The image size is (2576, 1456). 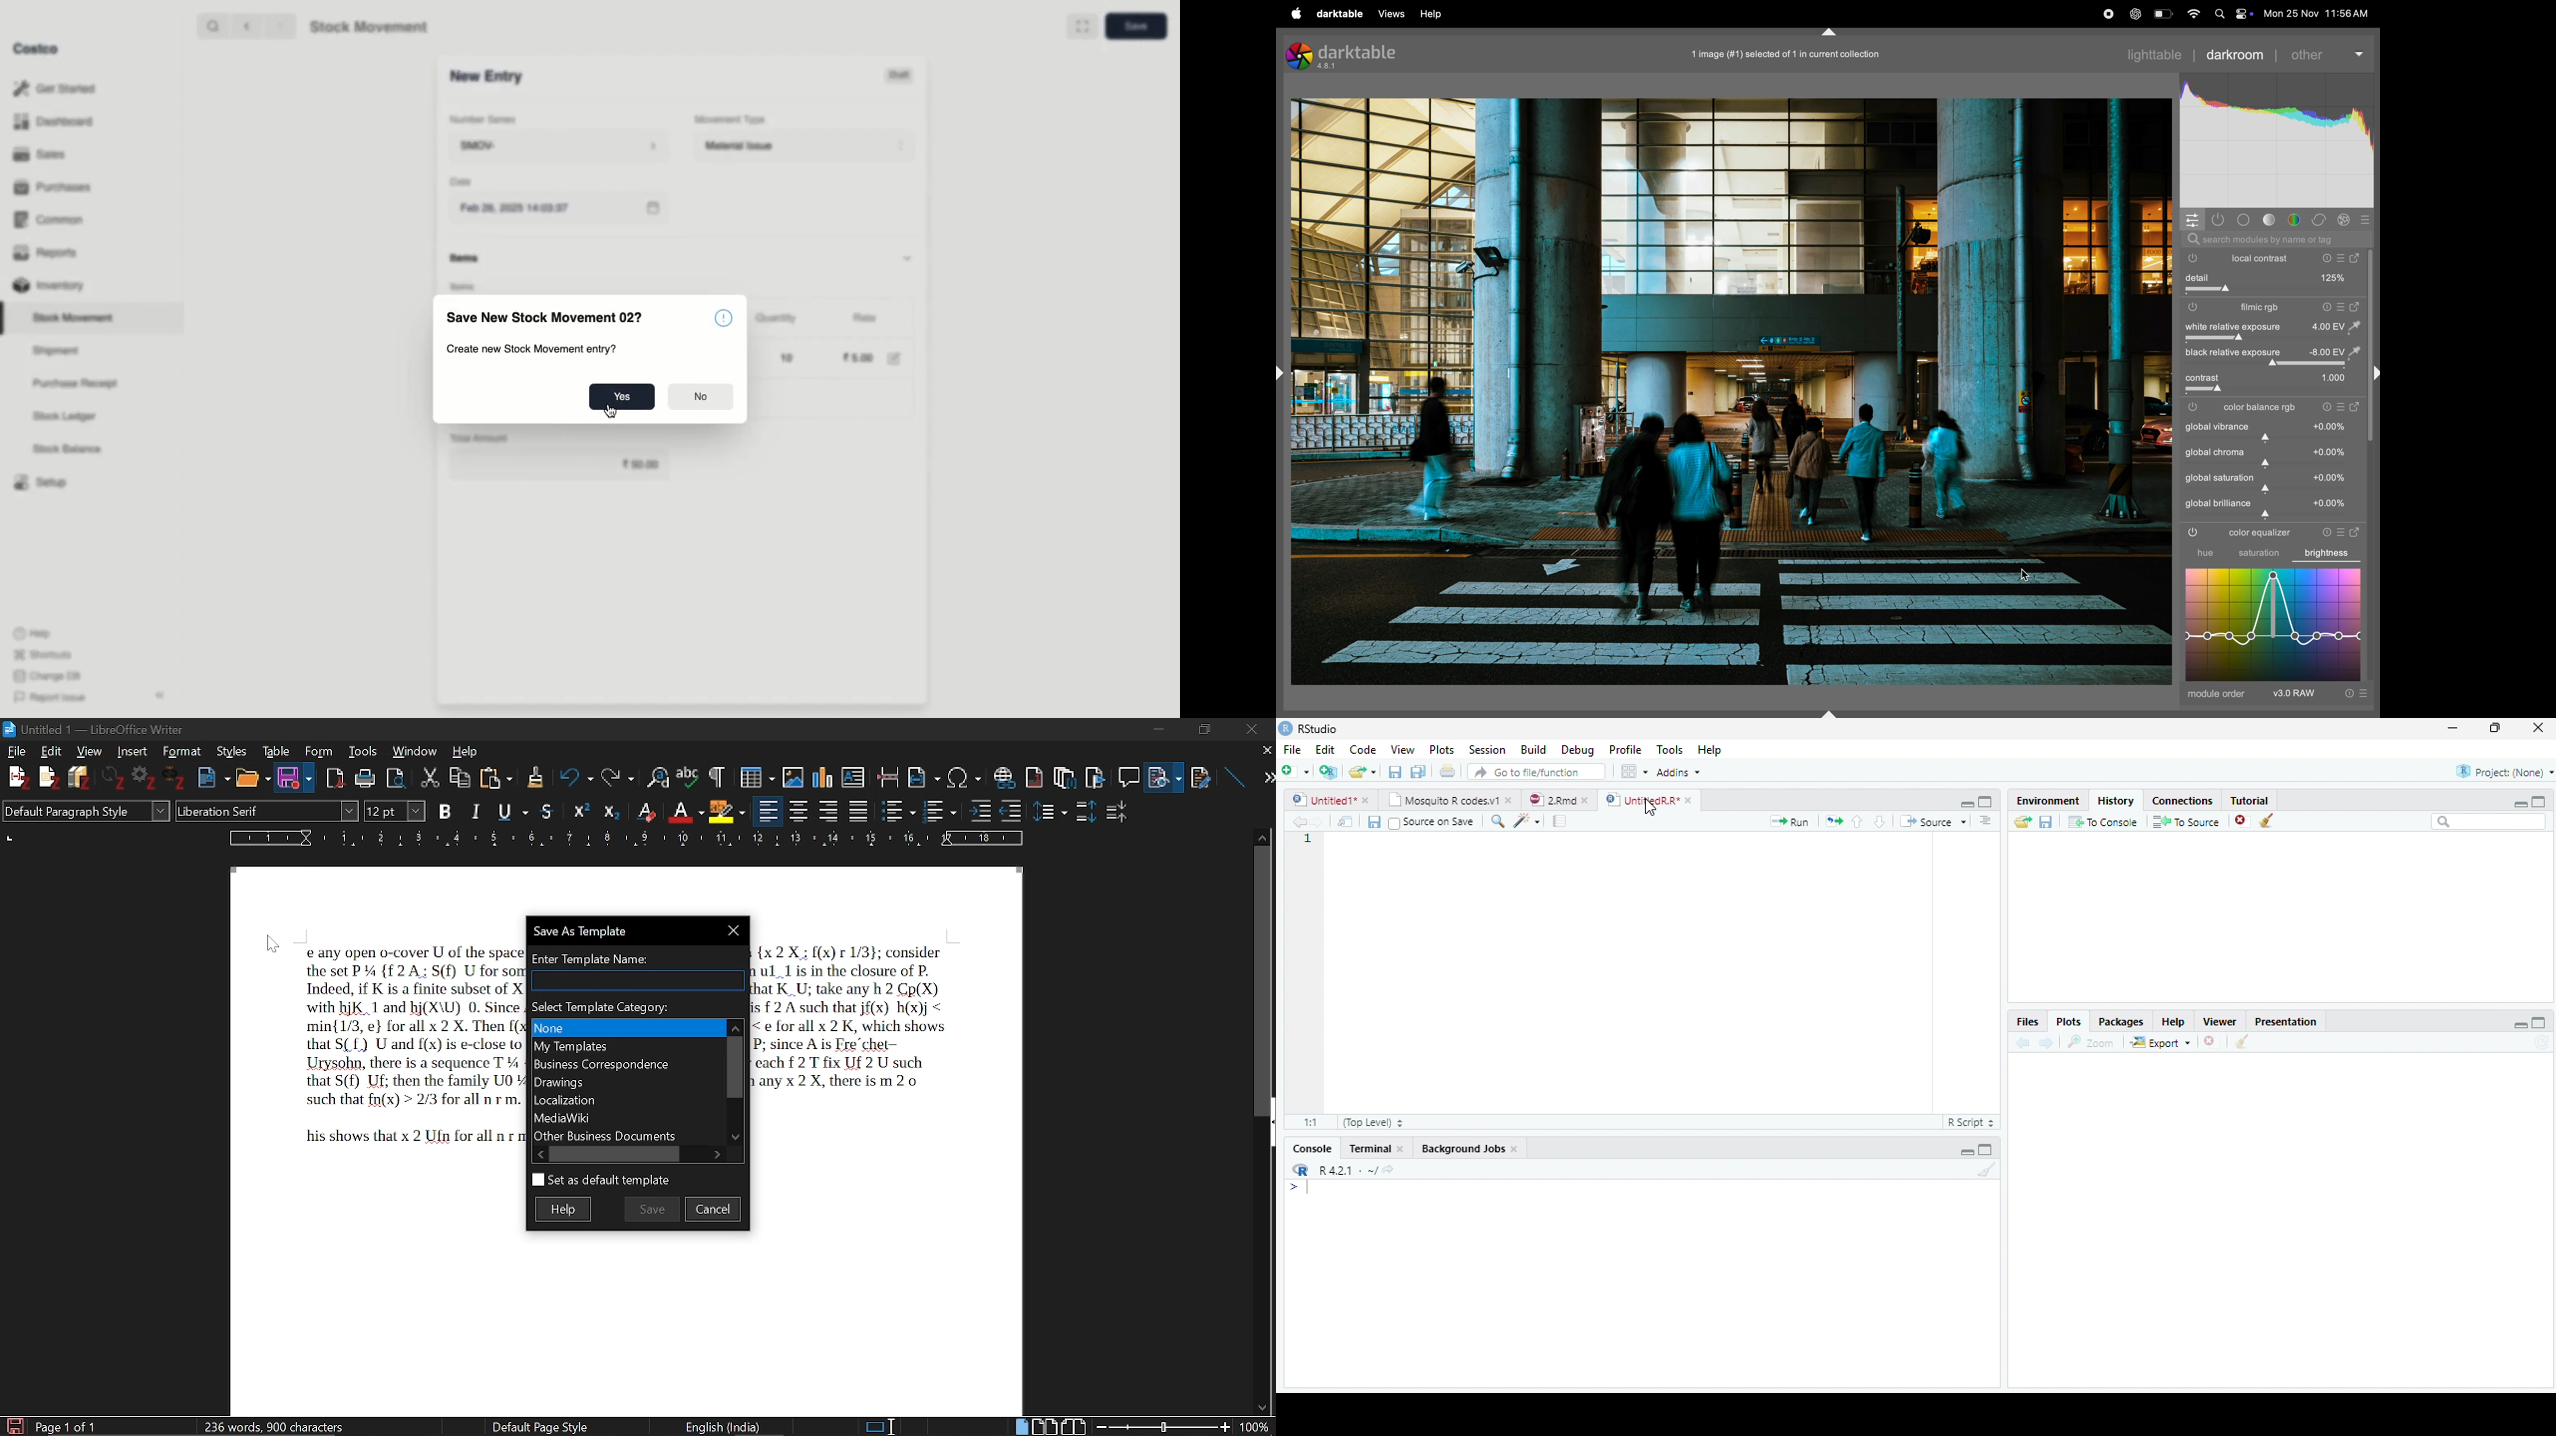 I want to click on Clear Console, so click(x=2266, y=820).